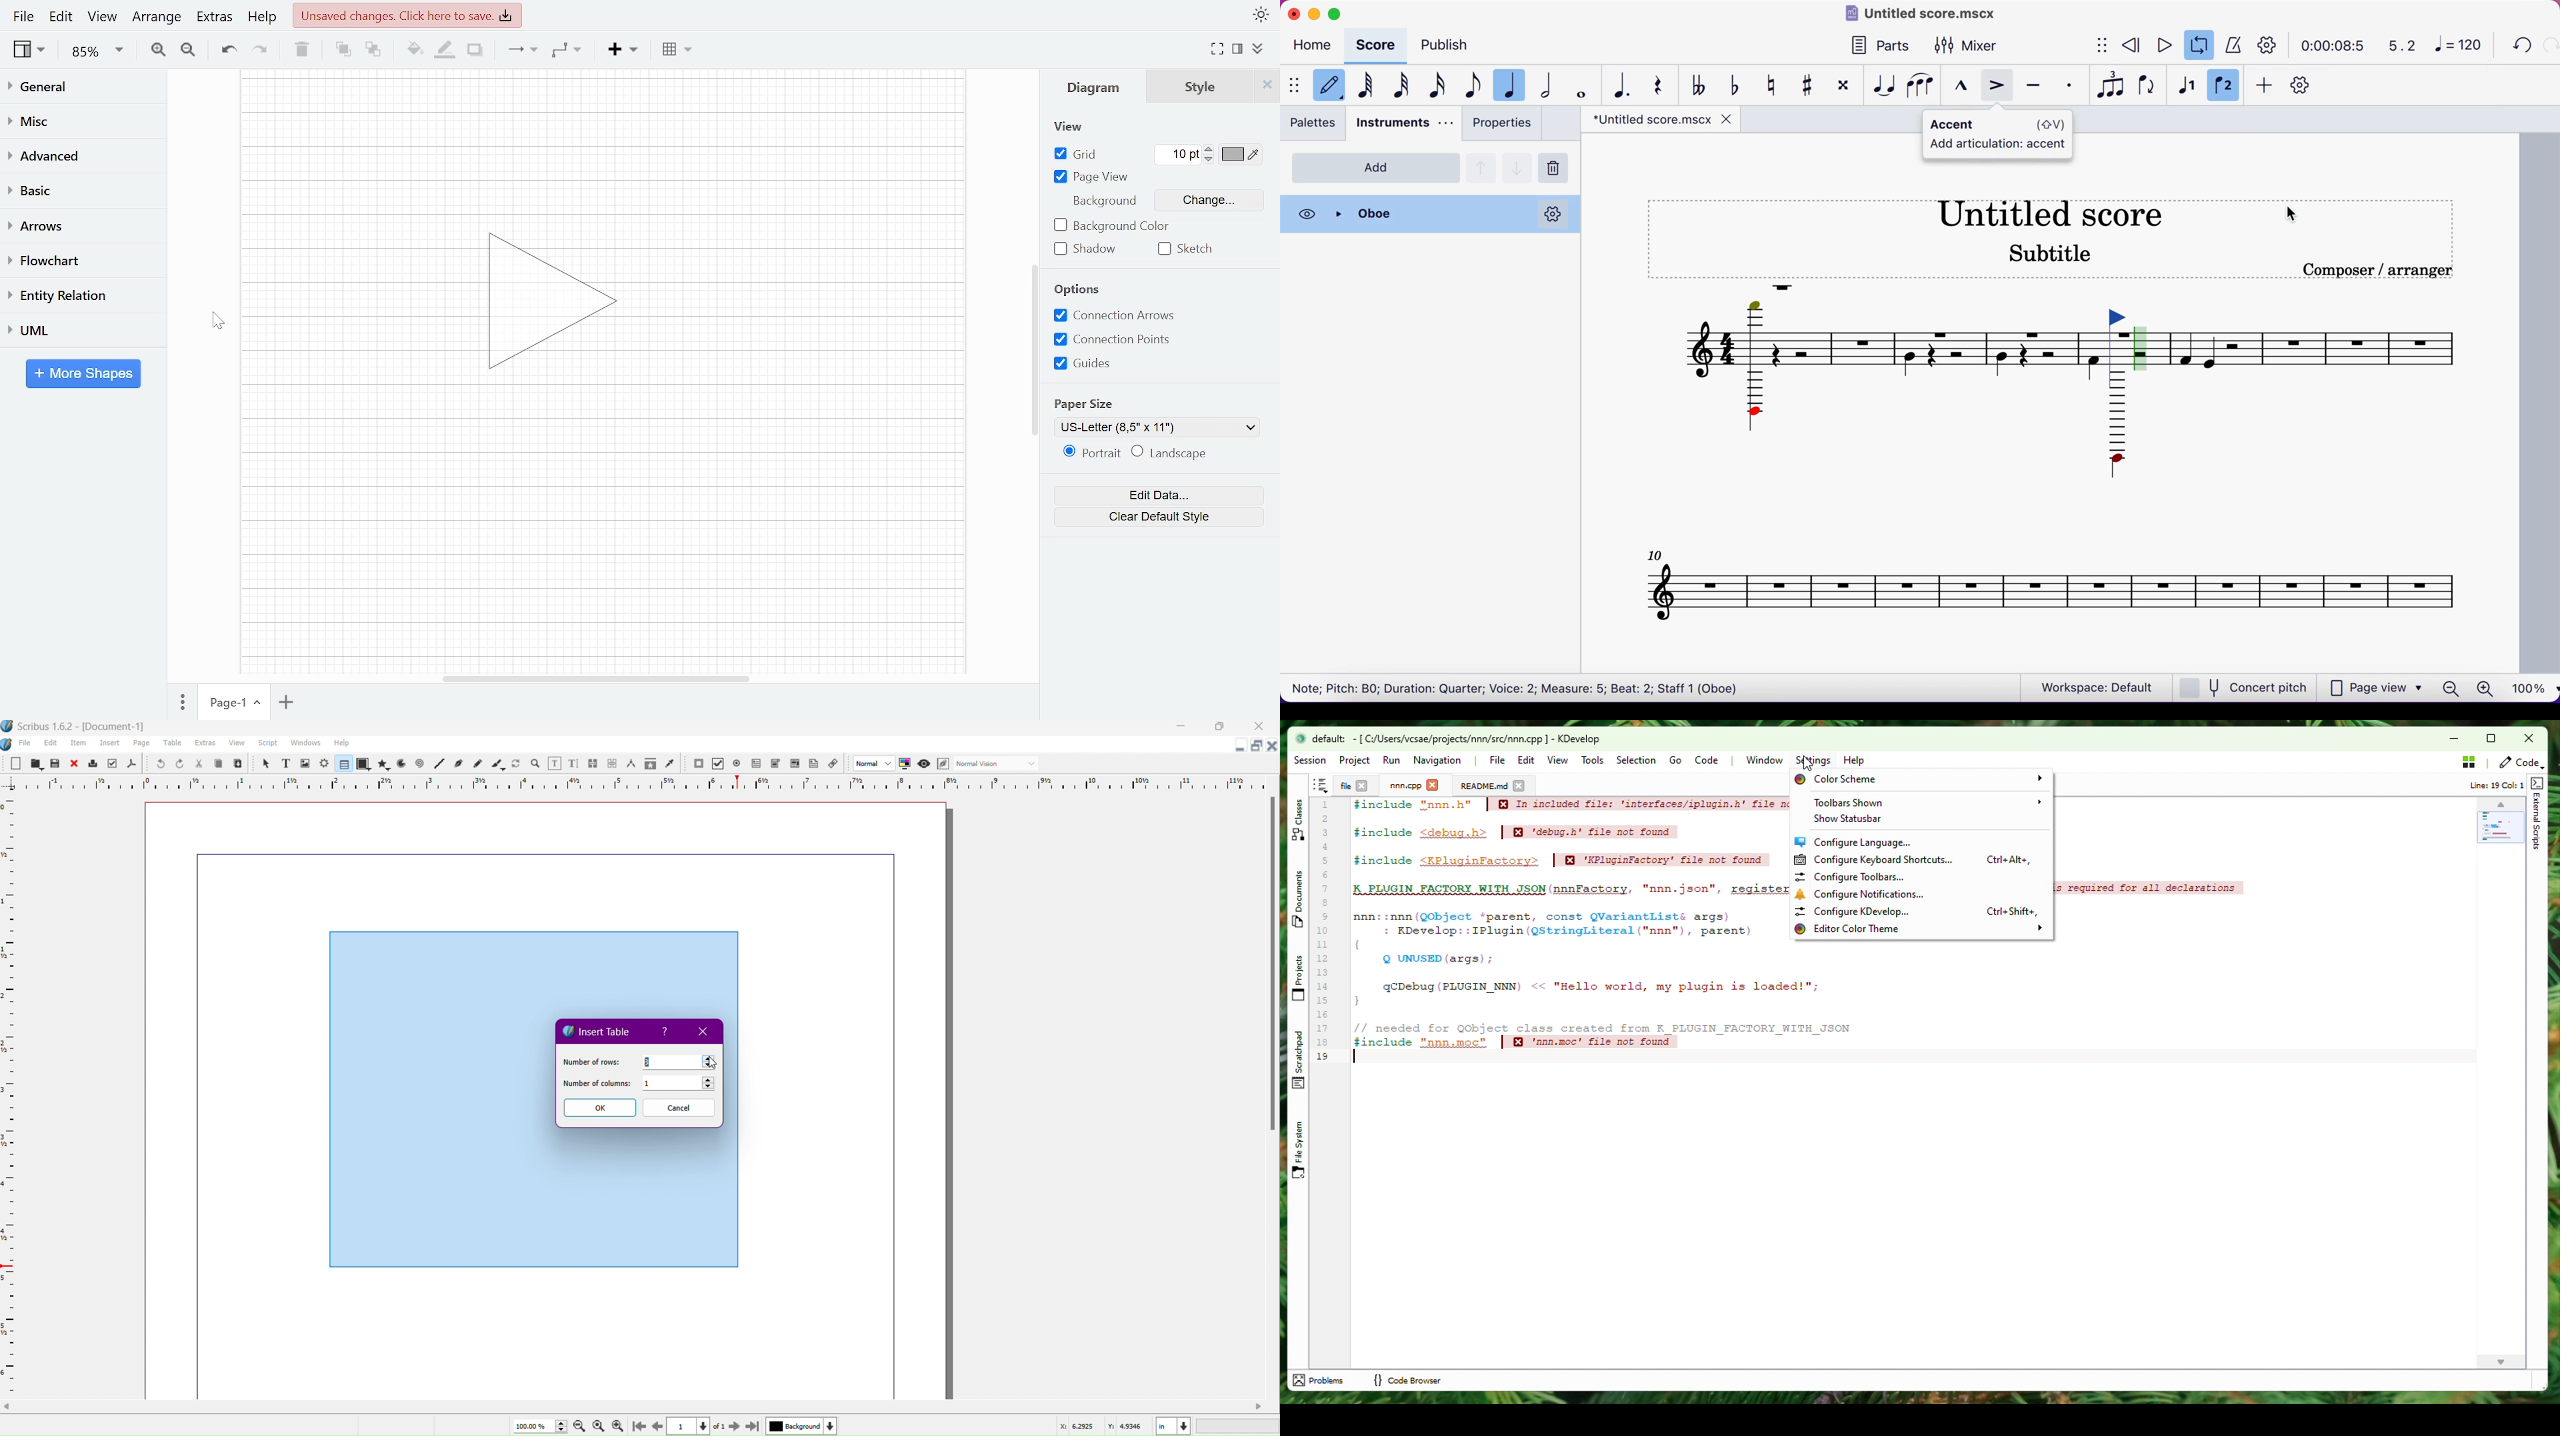 The width and height of the screenshot is (2576, 1456). Describe the element at coordinates (720, 765) in the screenshot. I see `PDF Check Box` at that location.